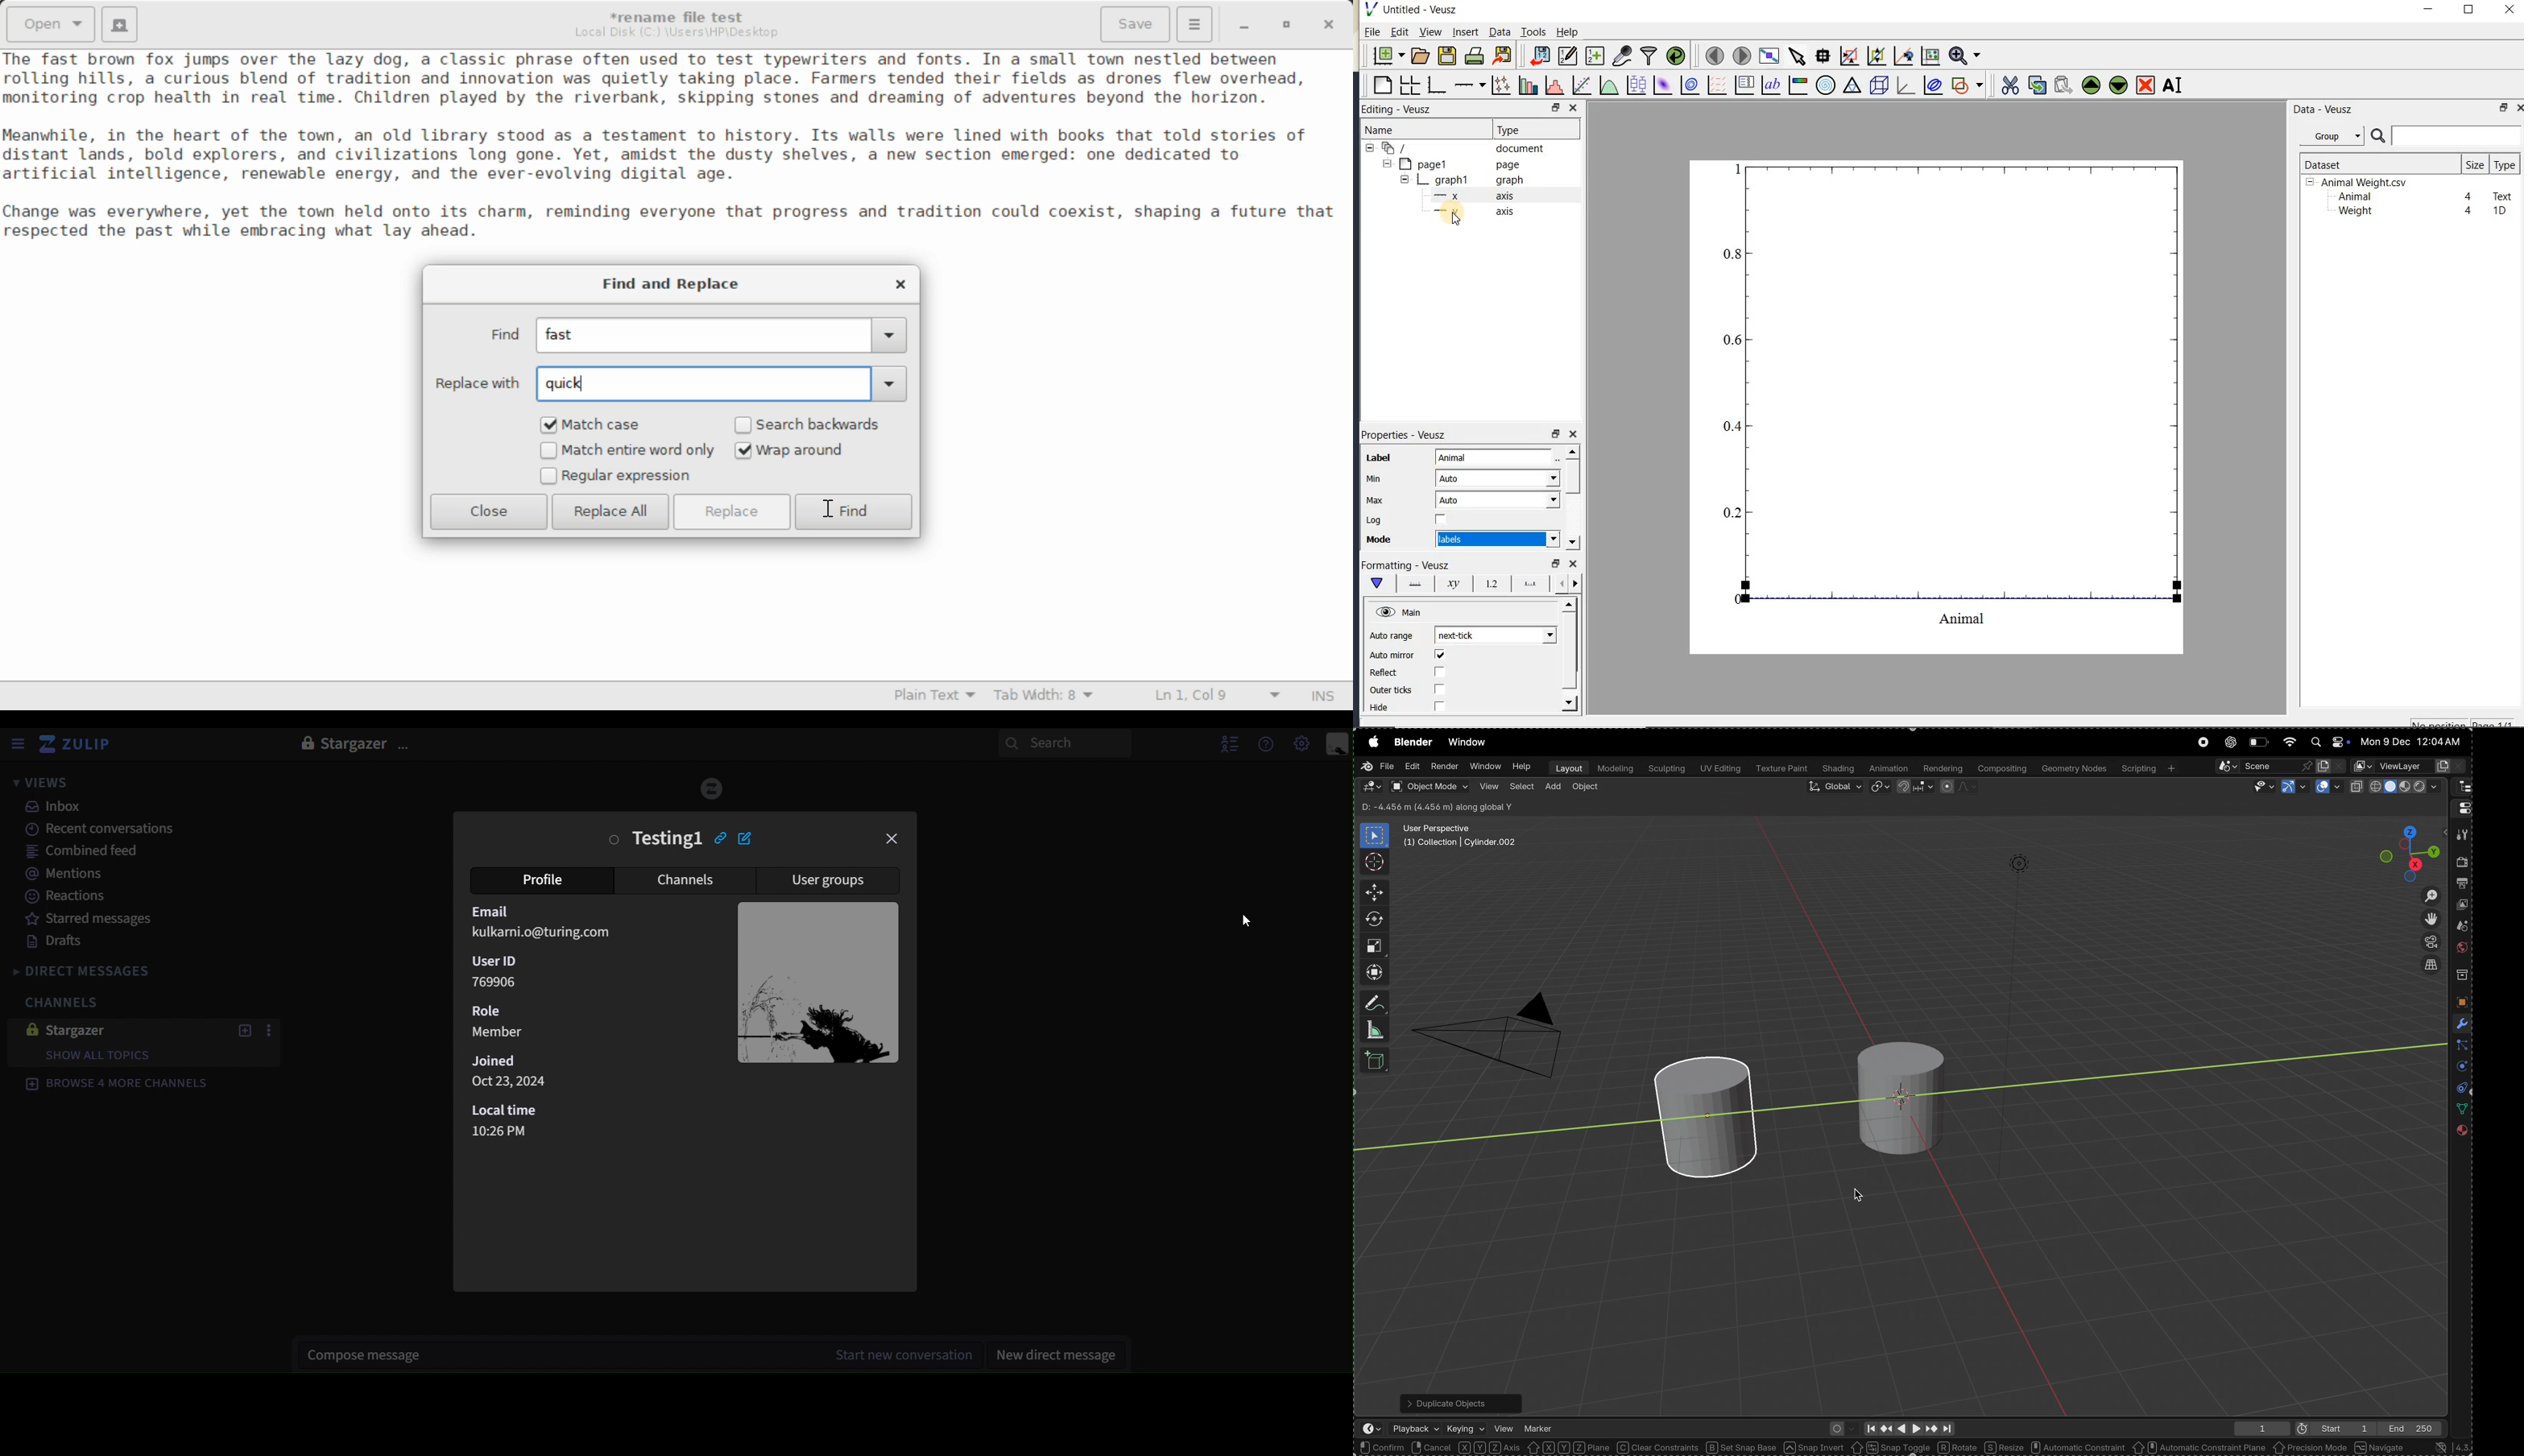  I want to click on Match Case, so click(600, 424).